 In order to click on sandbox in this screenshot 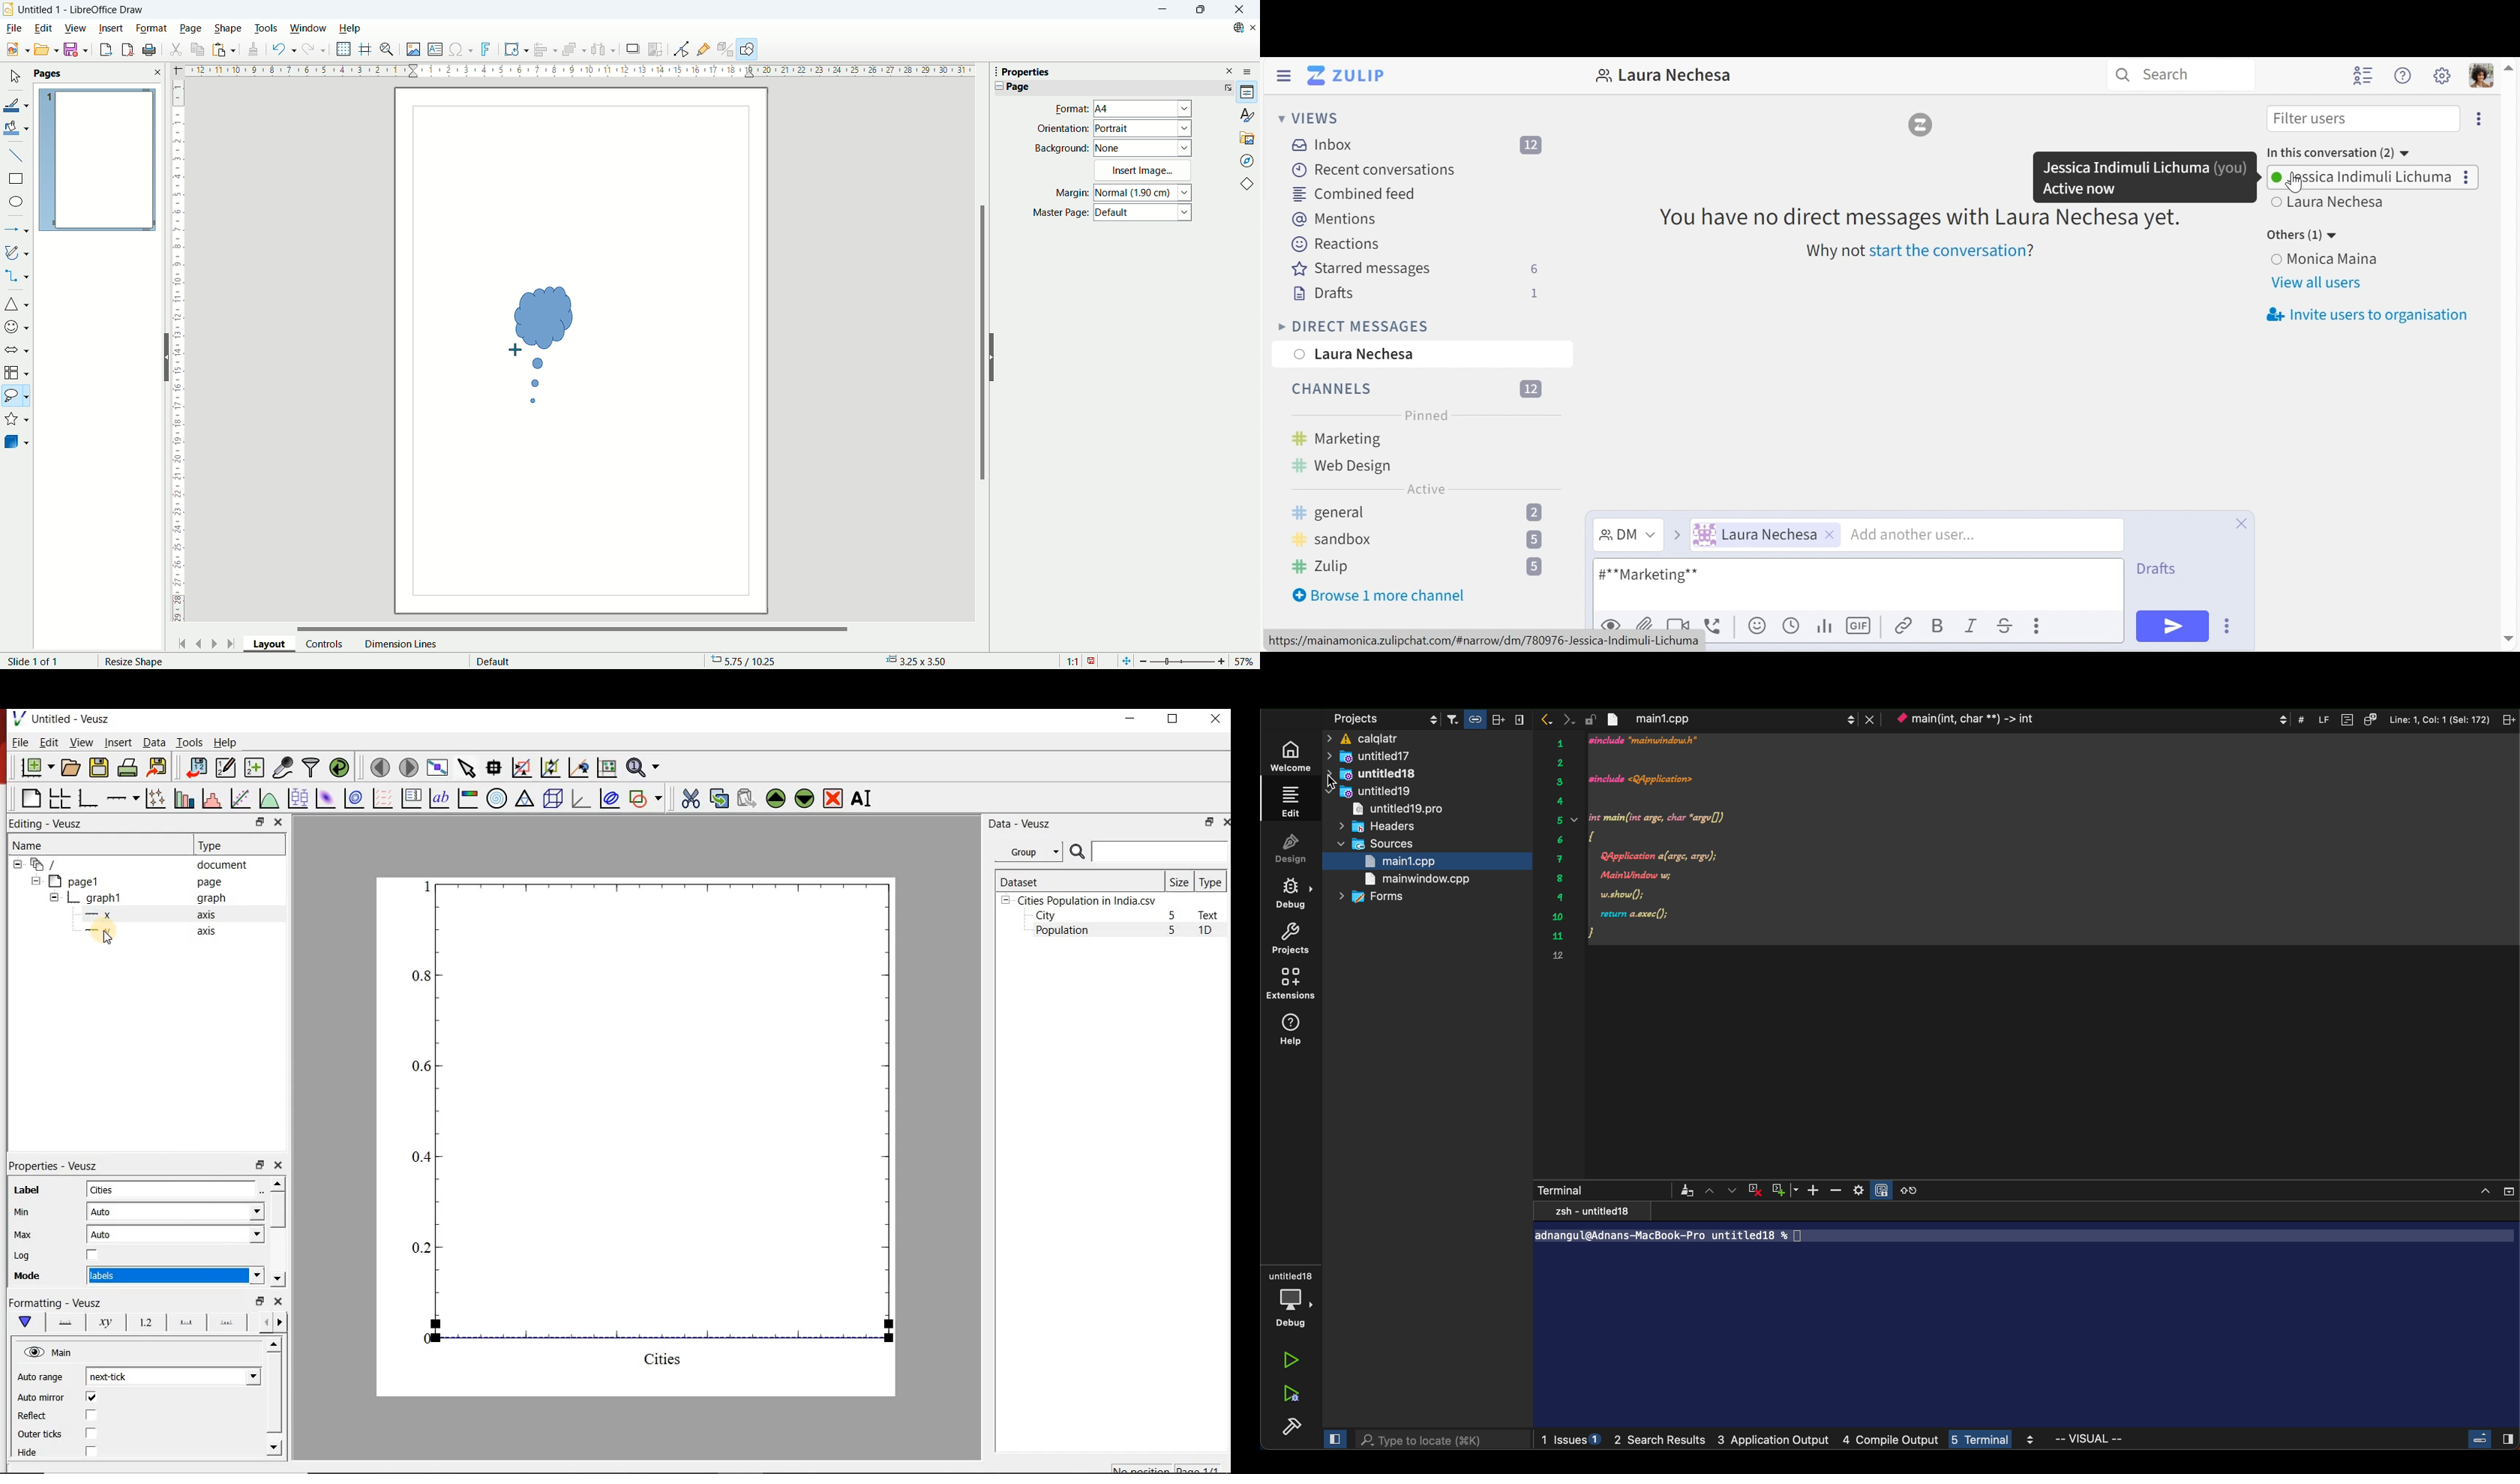, I will do `click(1422, 538)`.